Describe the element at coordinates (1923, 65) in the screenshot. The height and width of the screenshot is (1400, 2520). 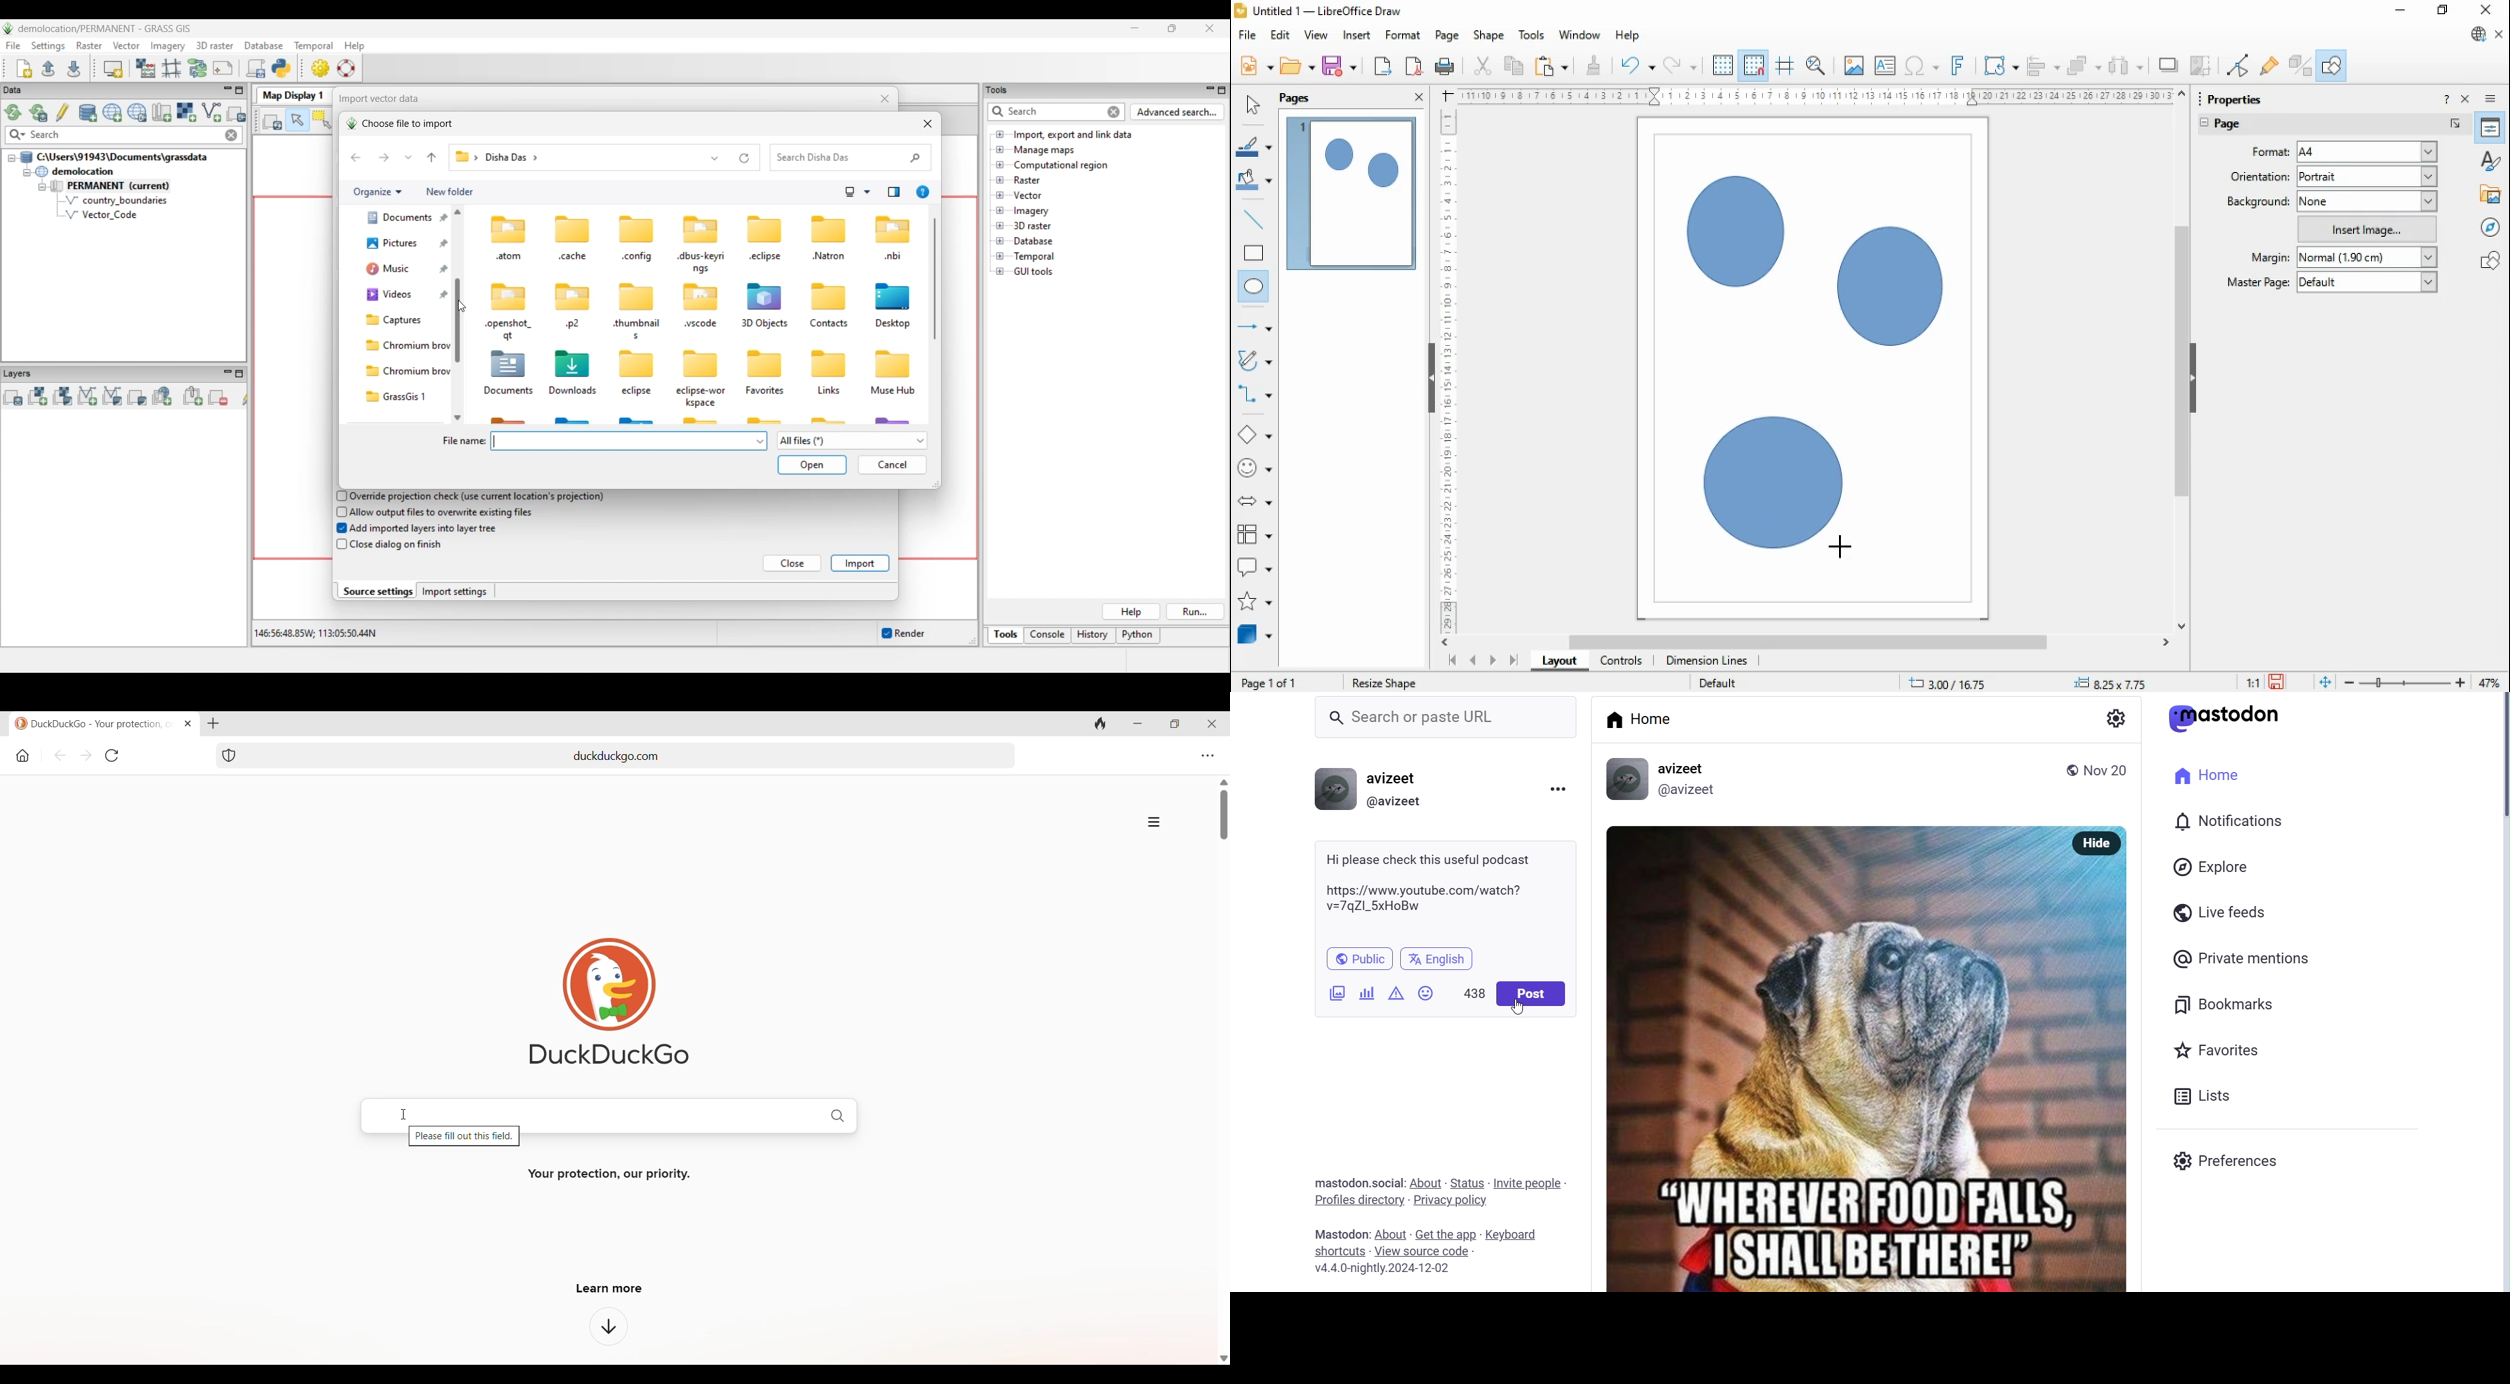
I see `insert special characters` at that location.